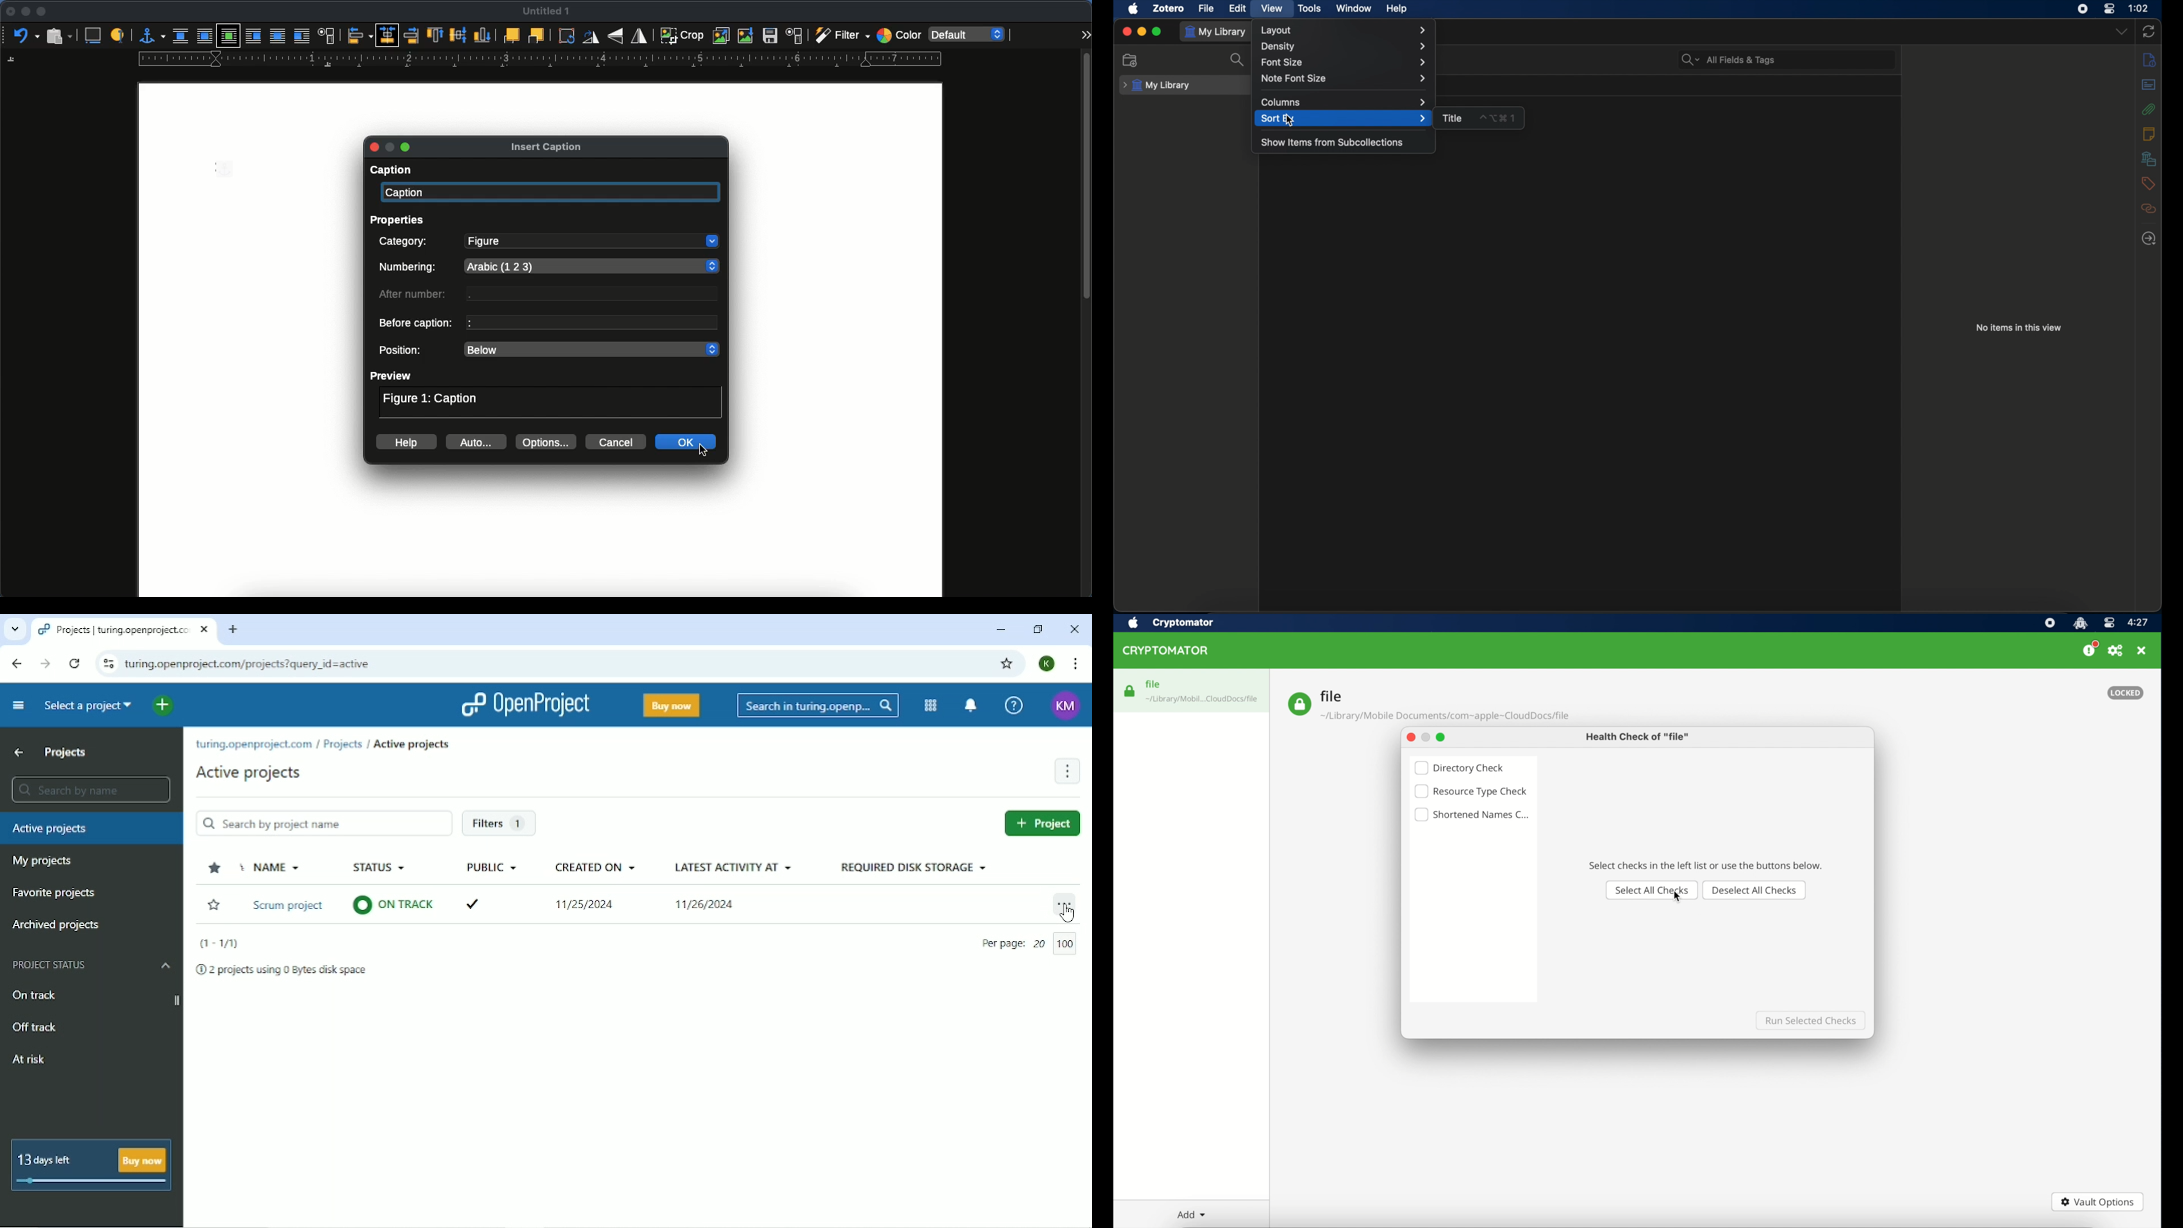  I want to click on help, so click(407, 442).